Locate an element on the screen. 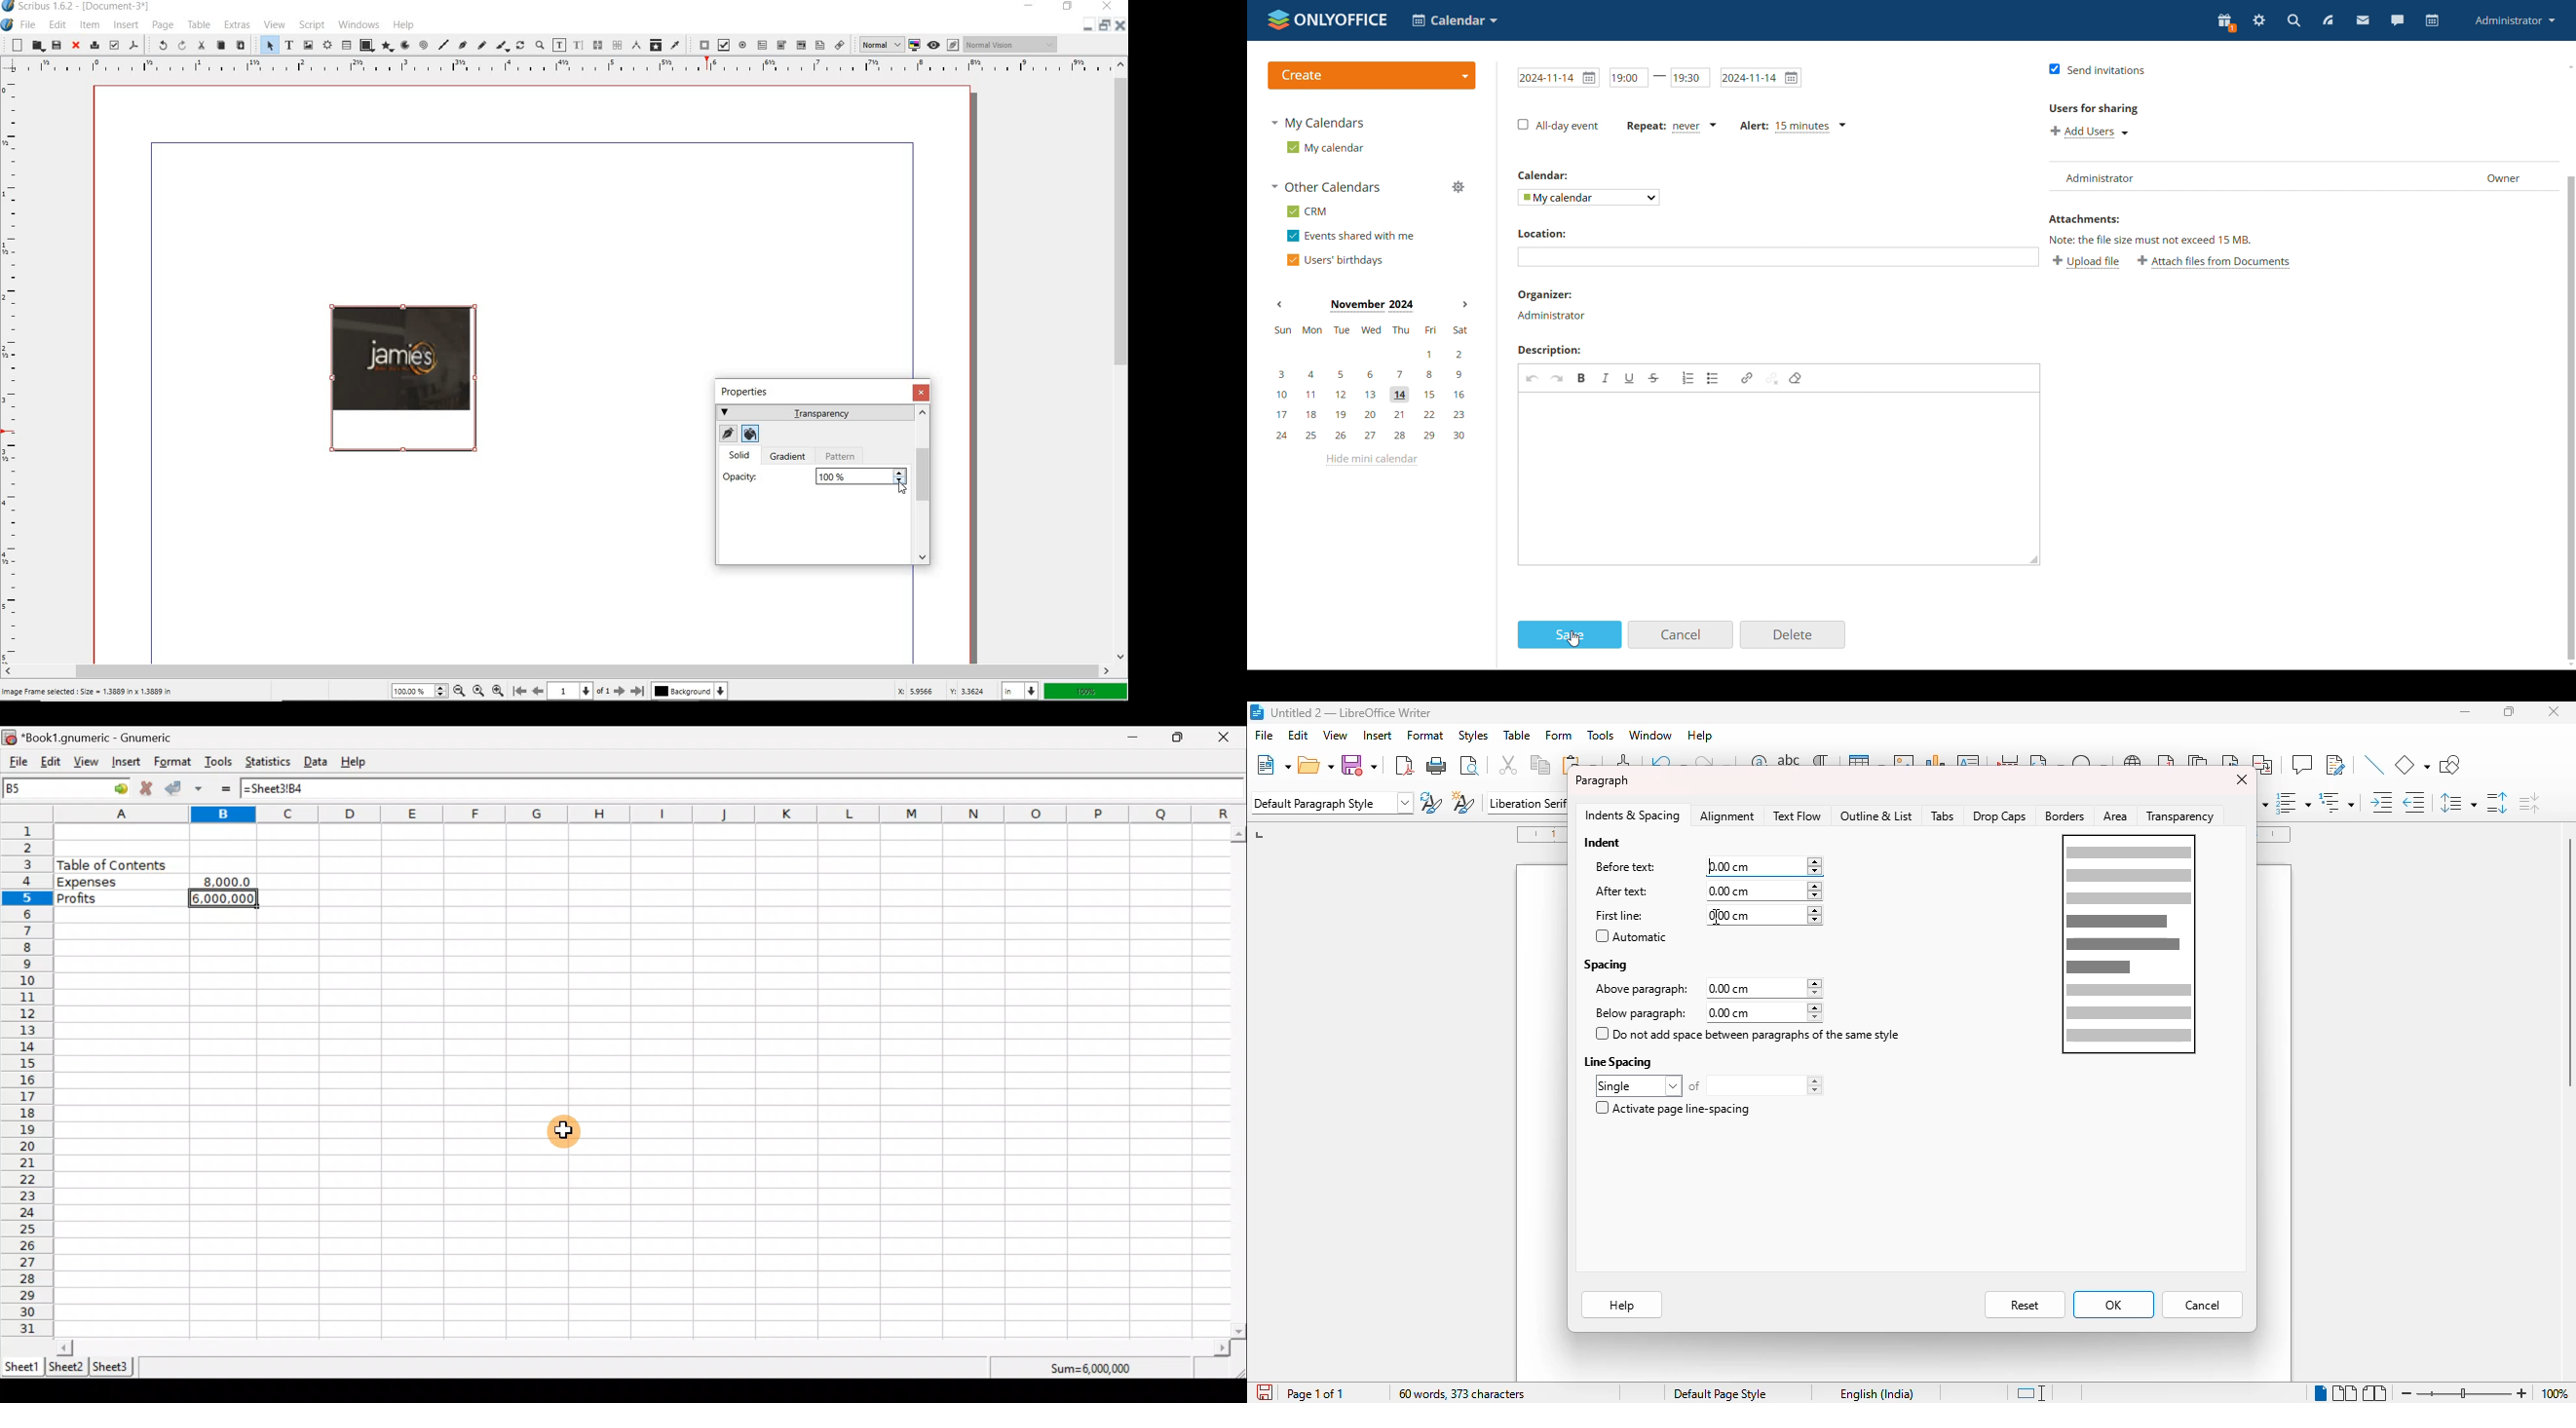  RULER is located at coordinates (13, 367).